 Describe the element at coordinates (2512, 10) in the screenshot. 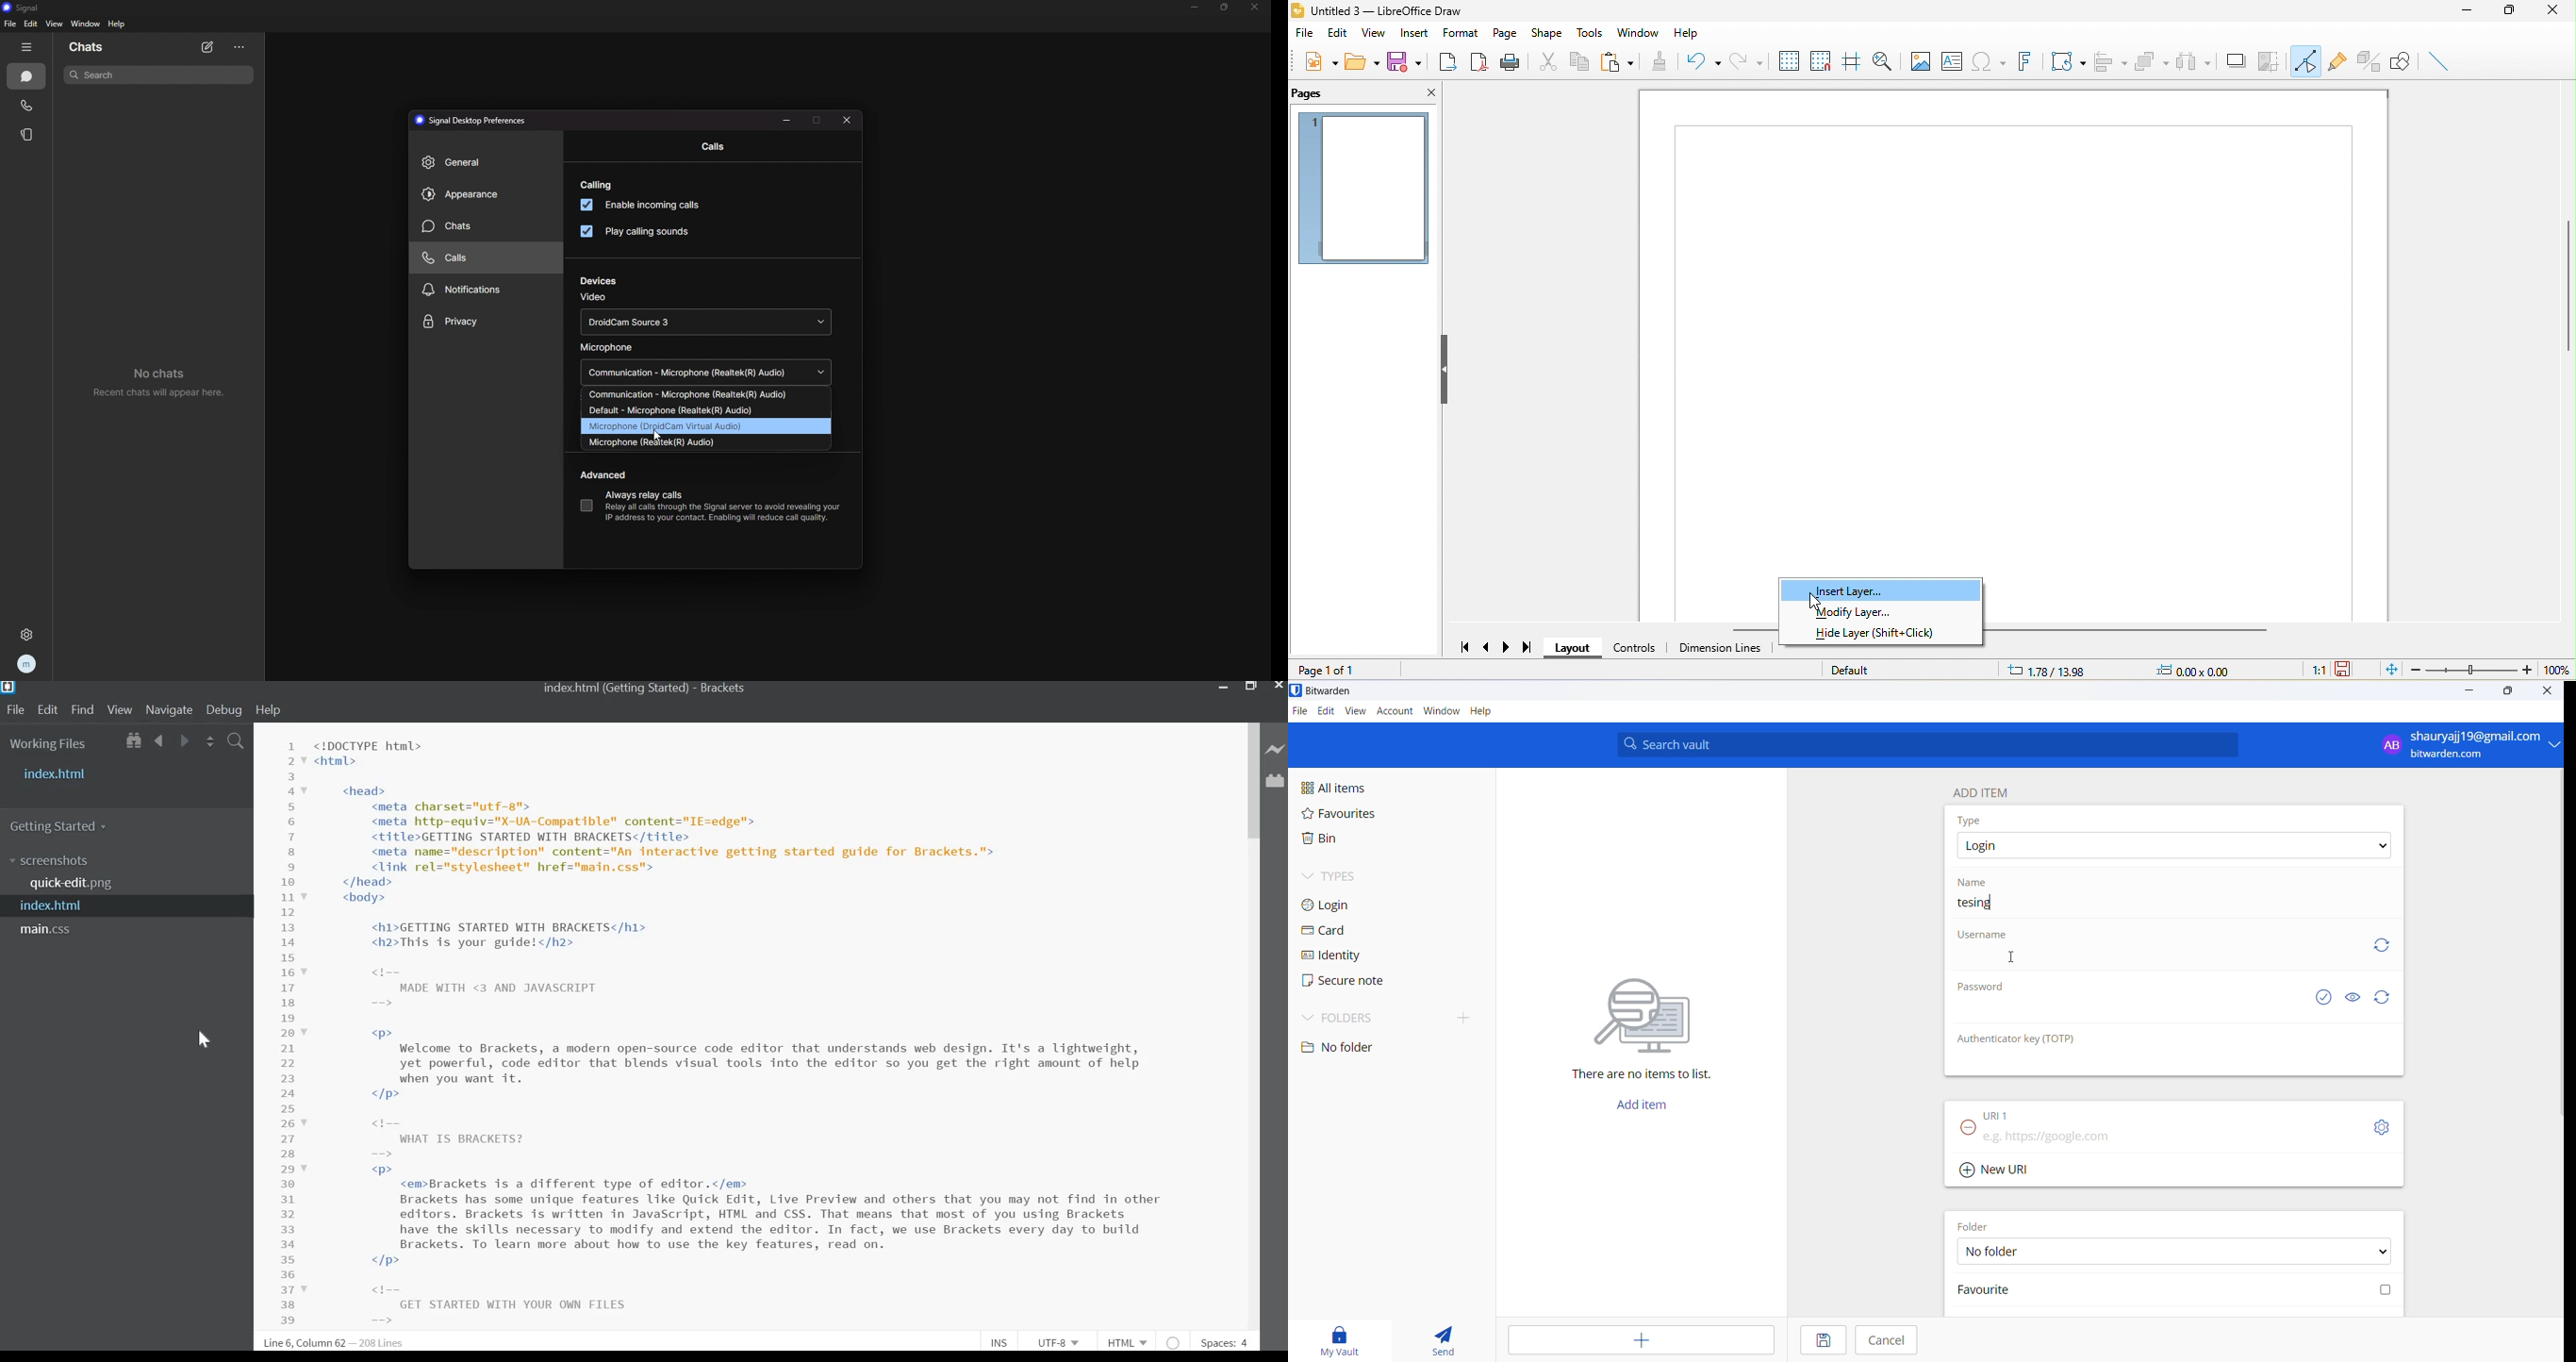

I see `maximize` at that location.